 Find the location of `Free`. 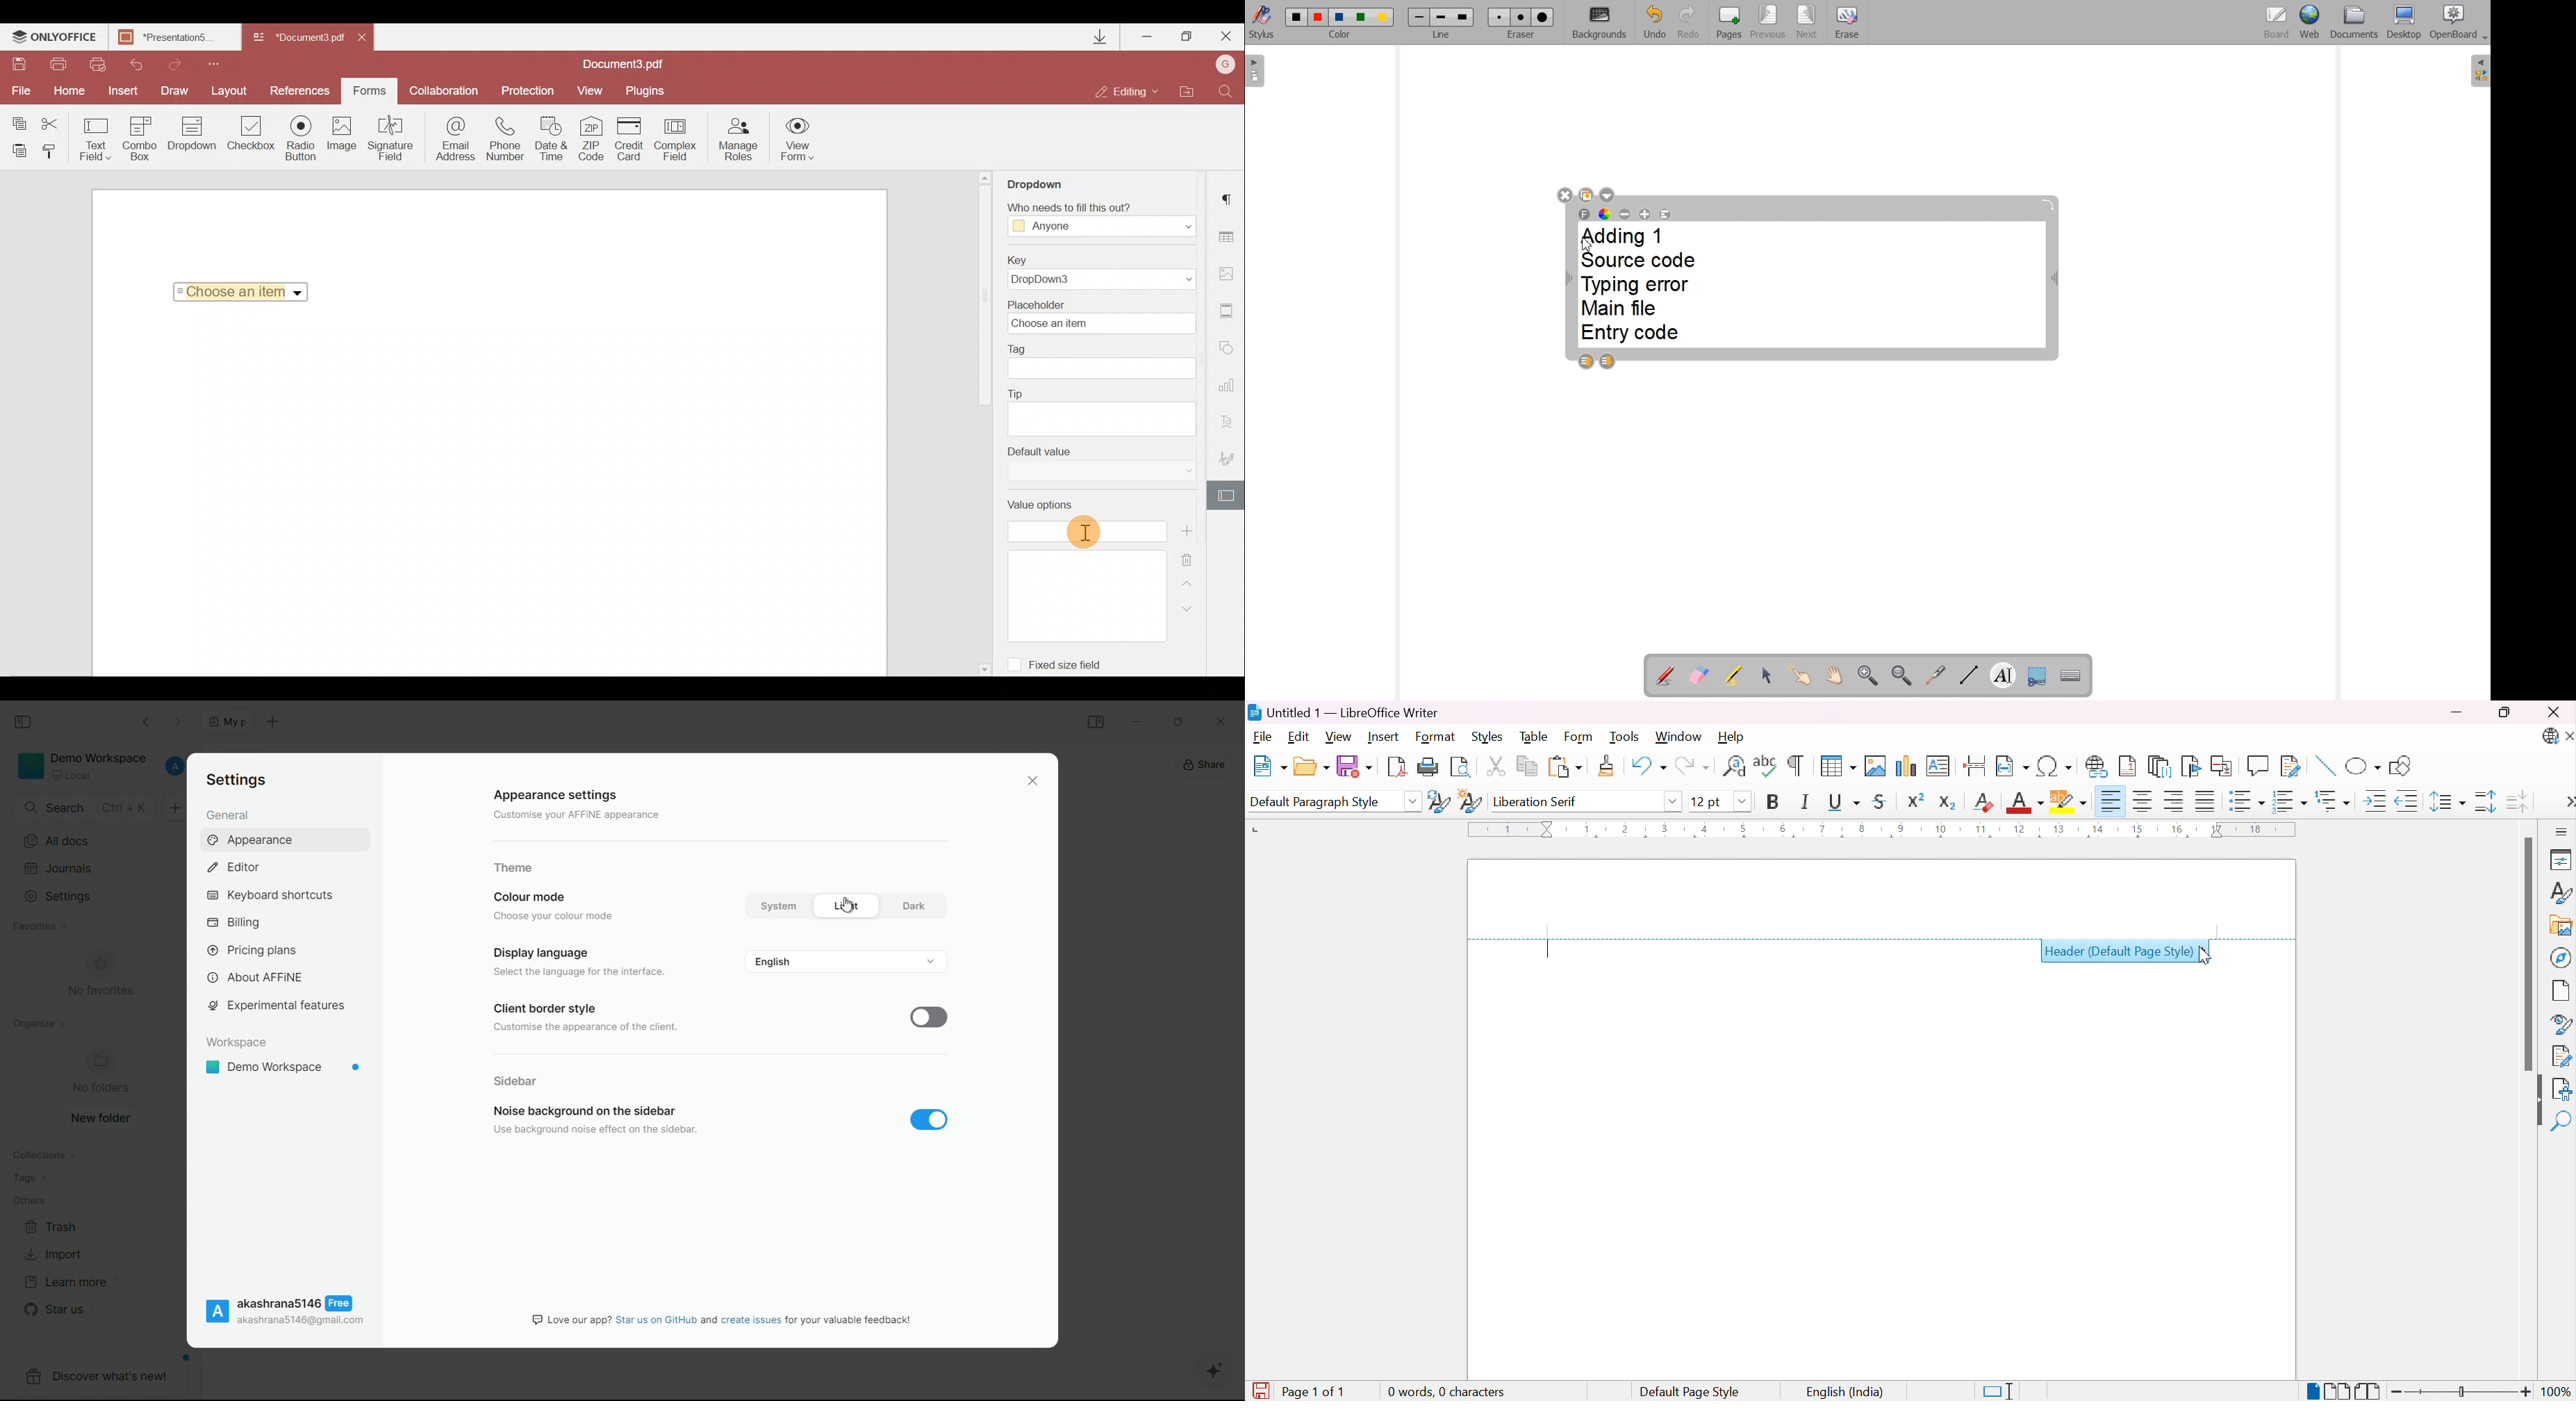

Free is located at coordinates (338, 1304).